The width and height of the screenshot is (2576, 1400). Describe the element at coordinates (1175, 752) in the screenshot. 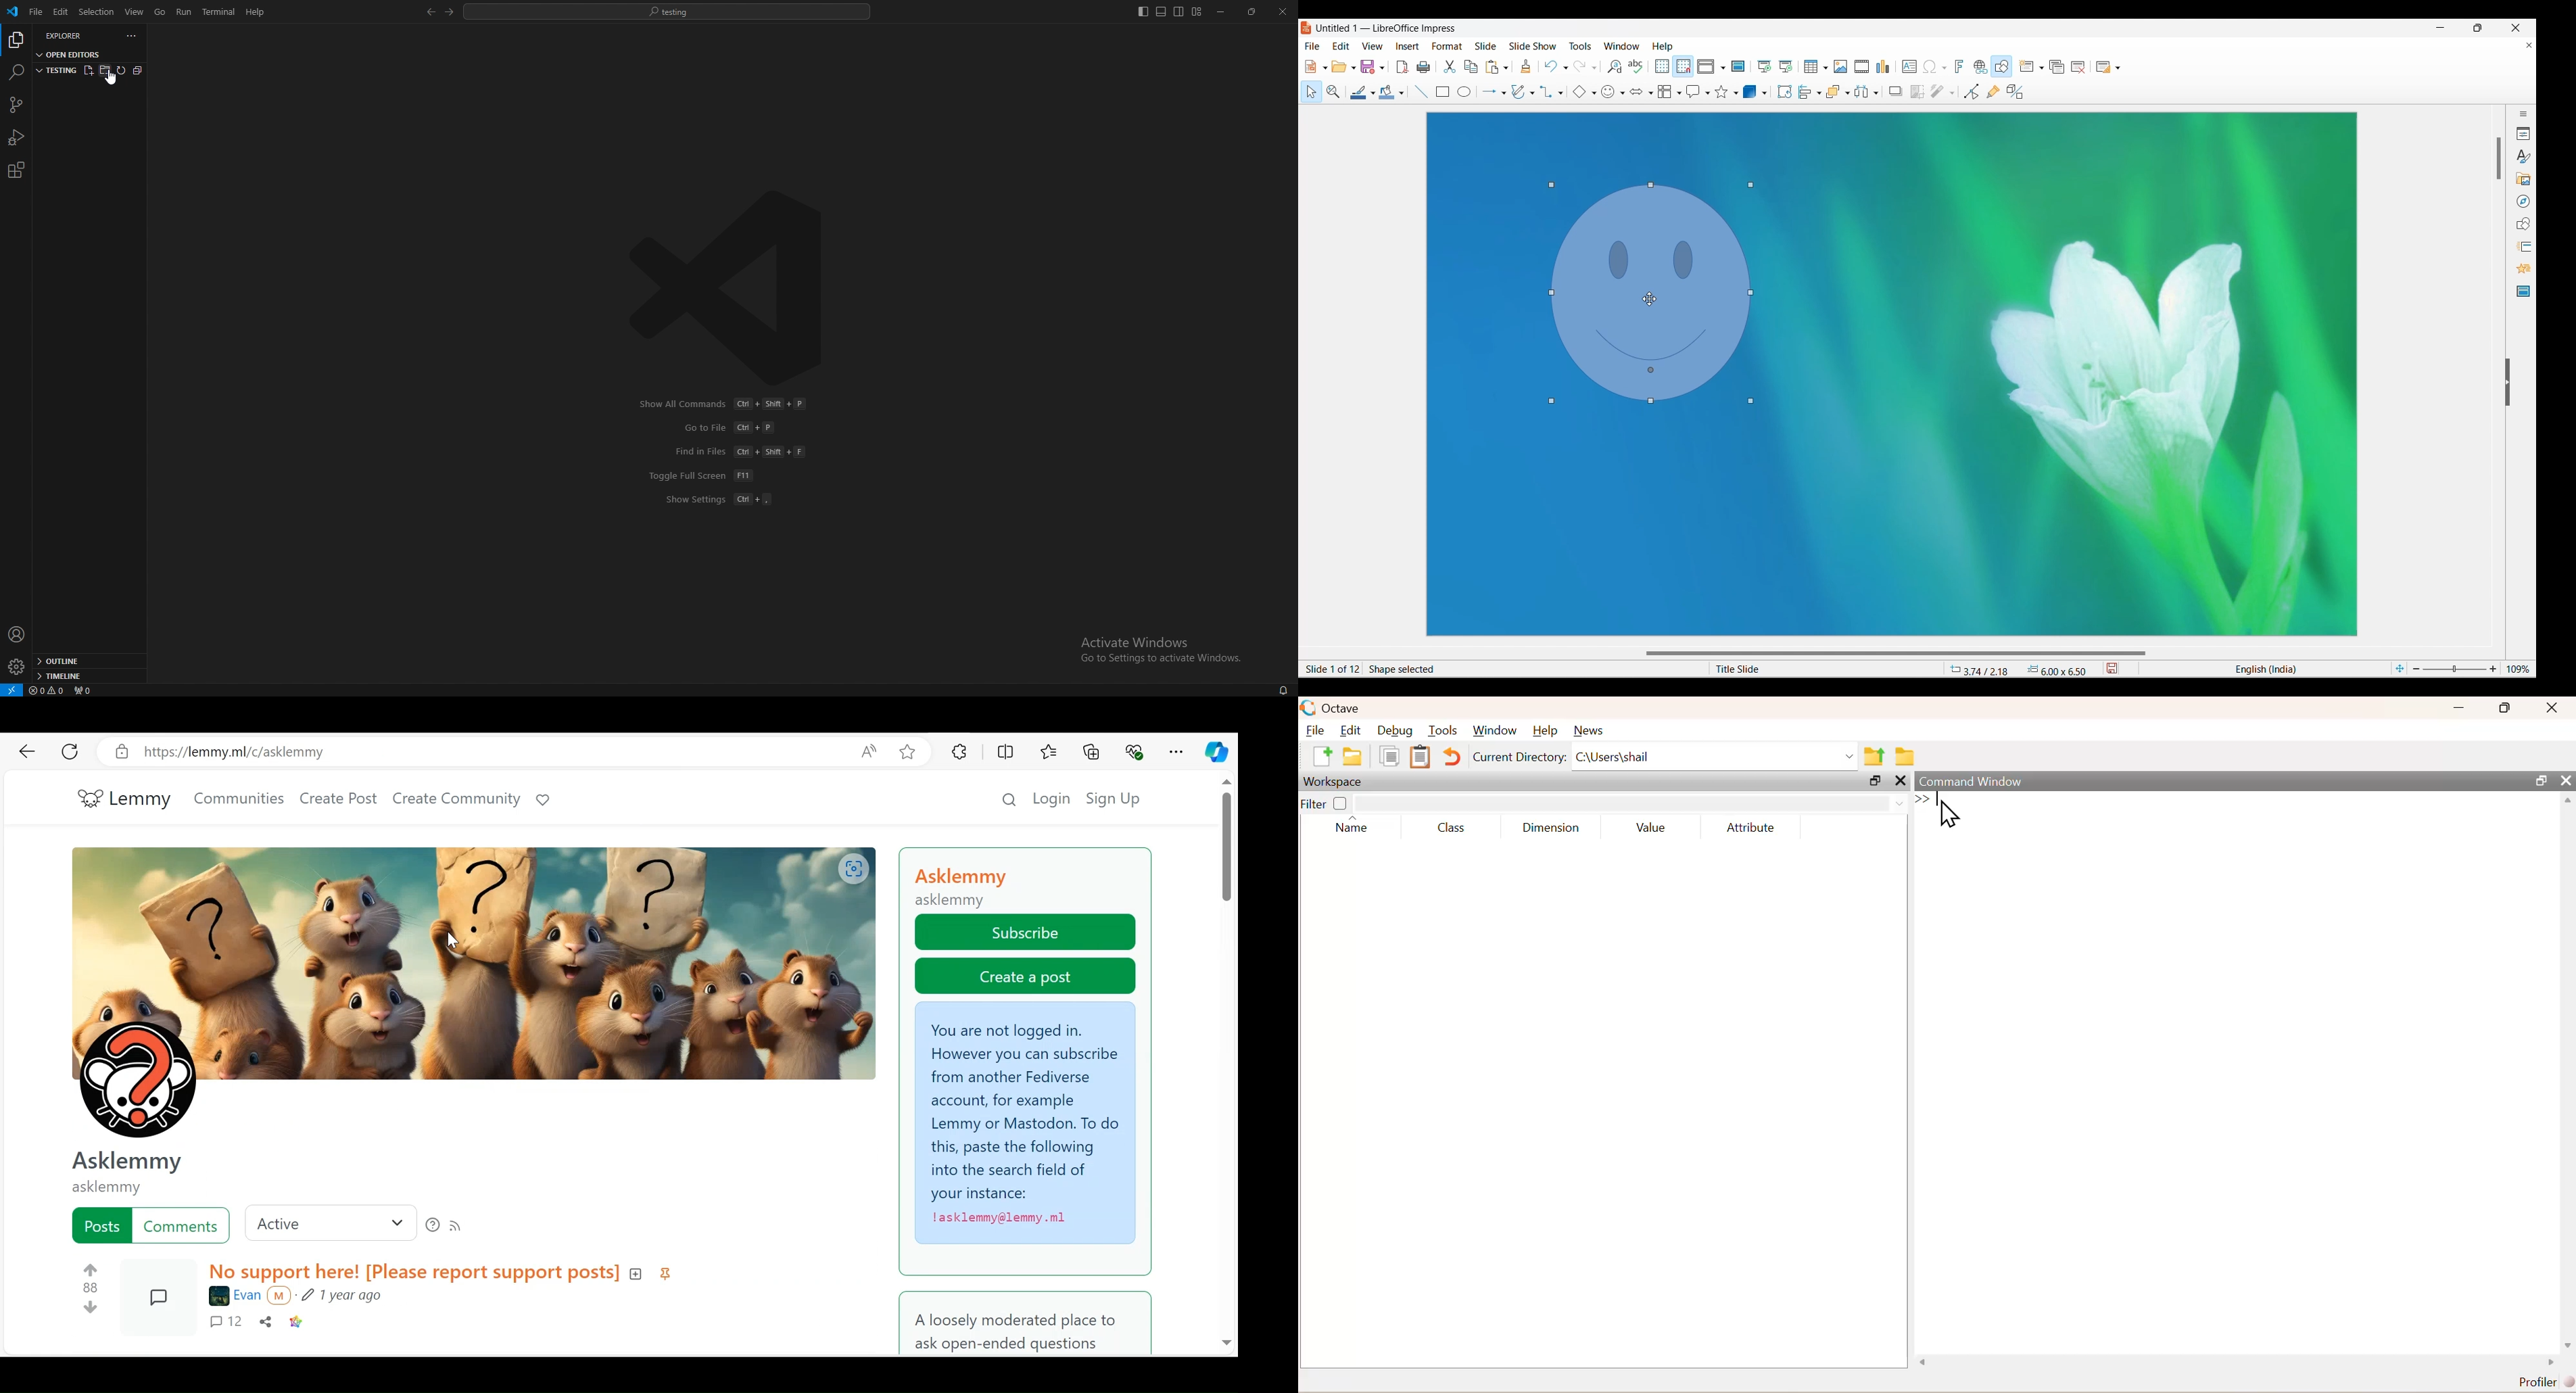

I see `settings and more` at that location.